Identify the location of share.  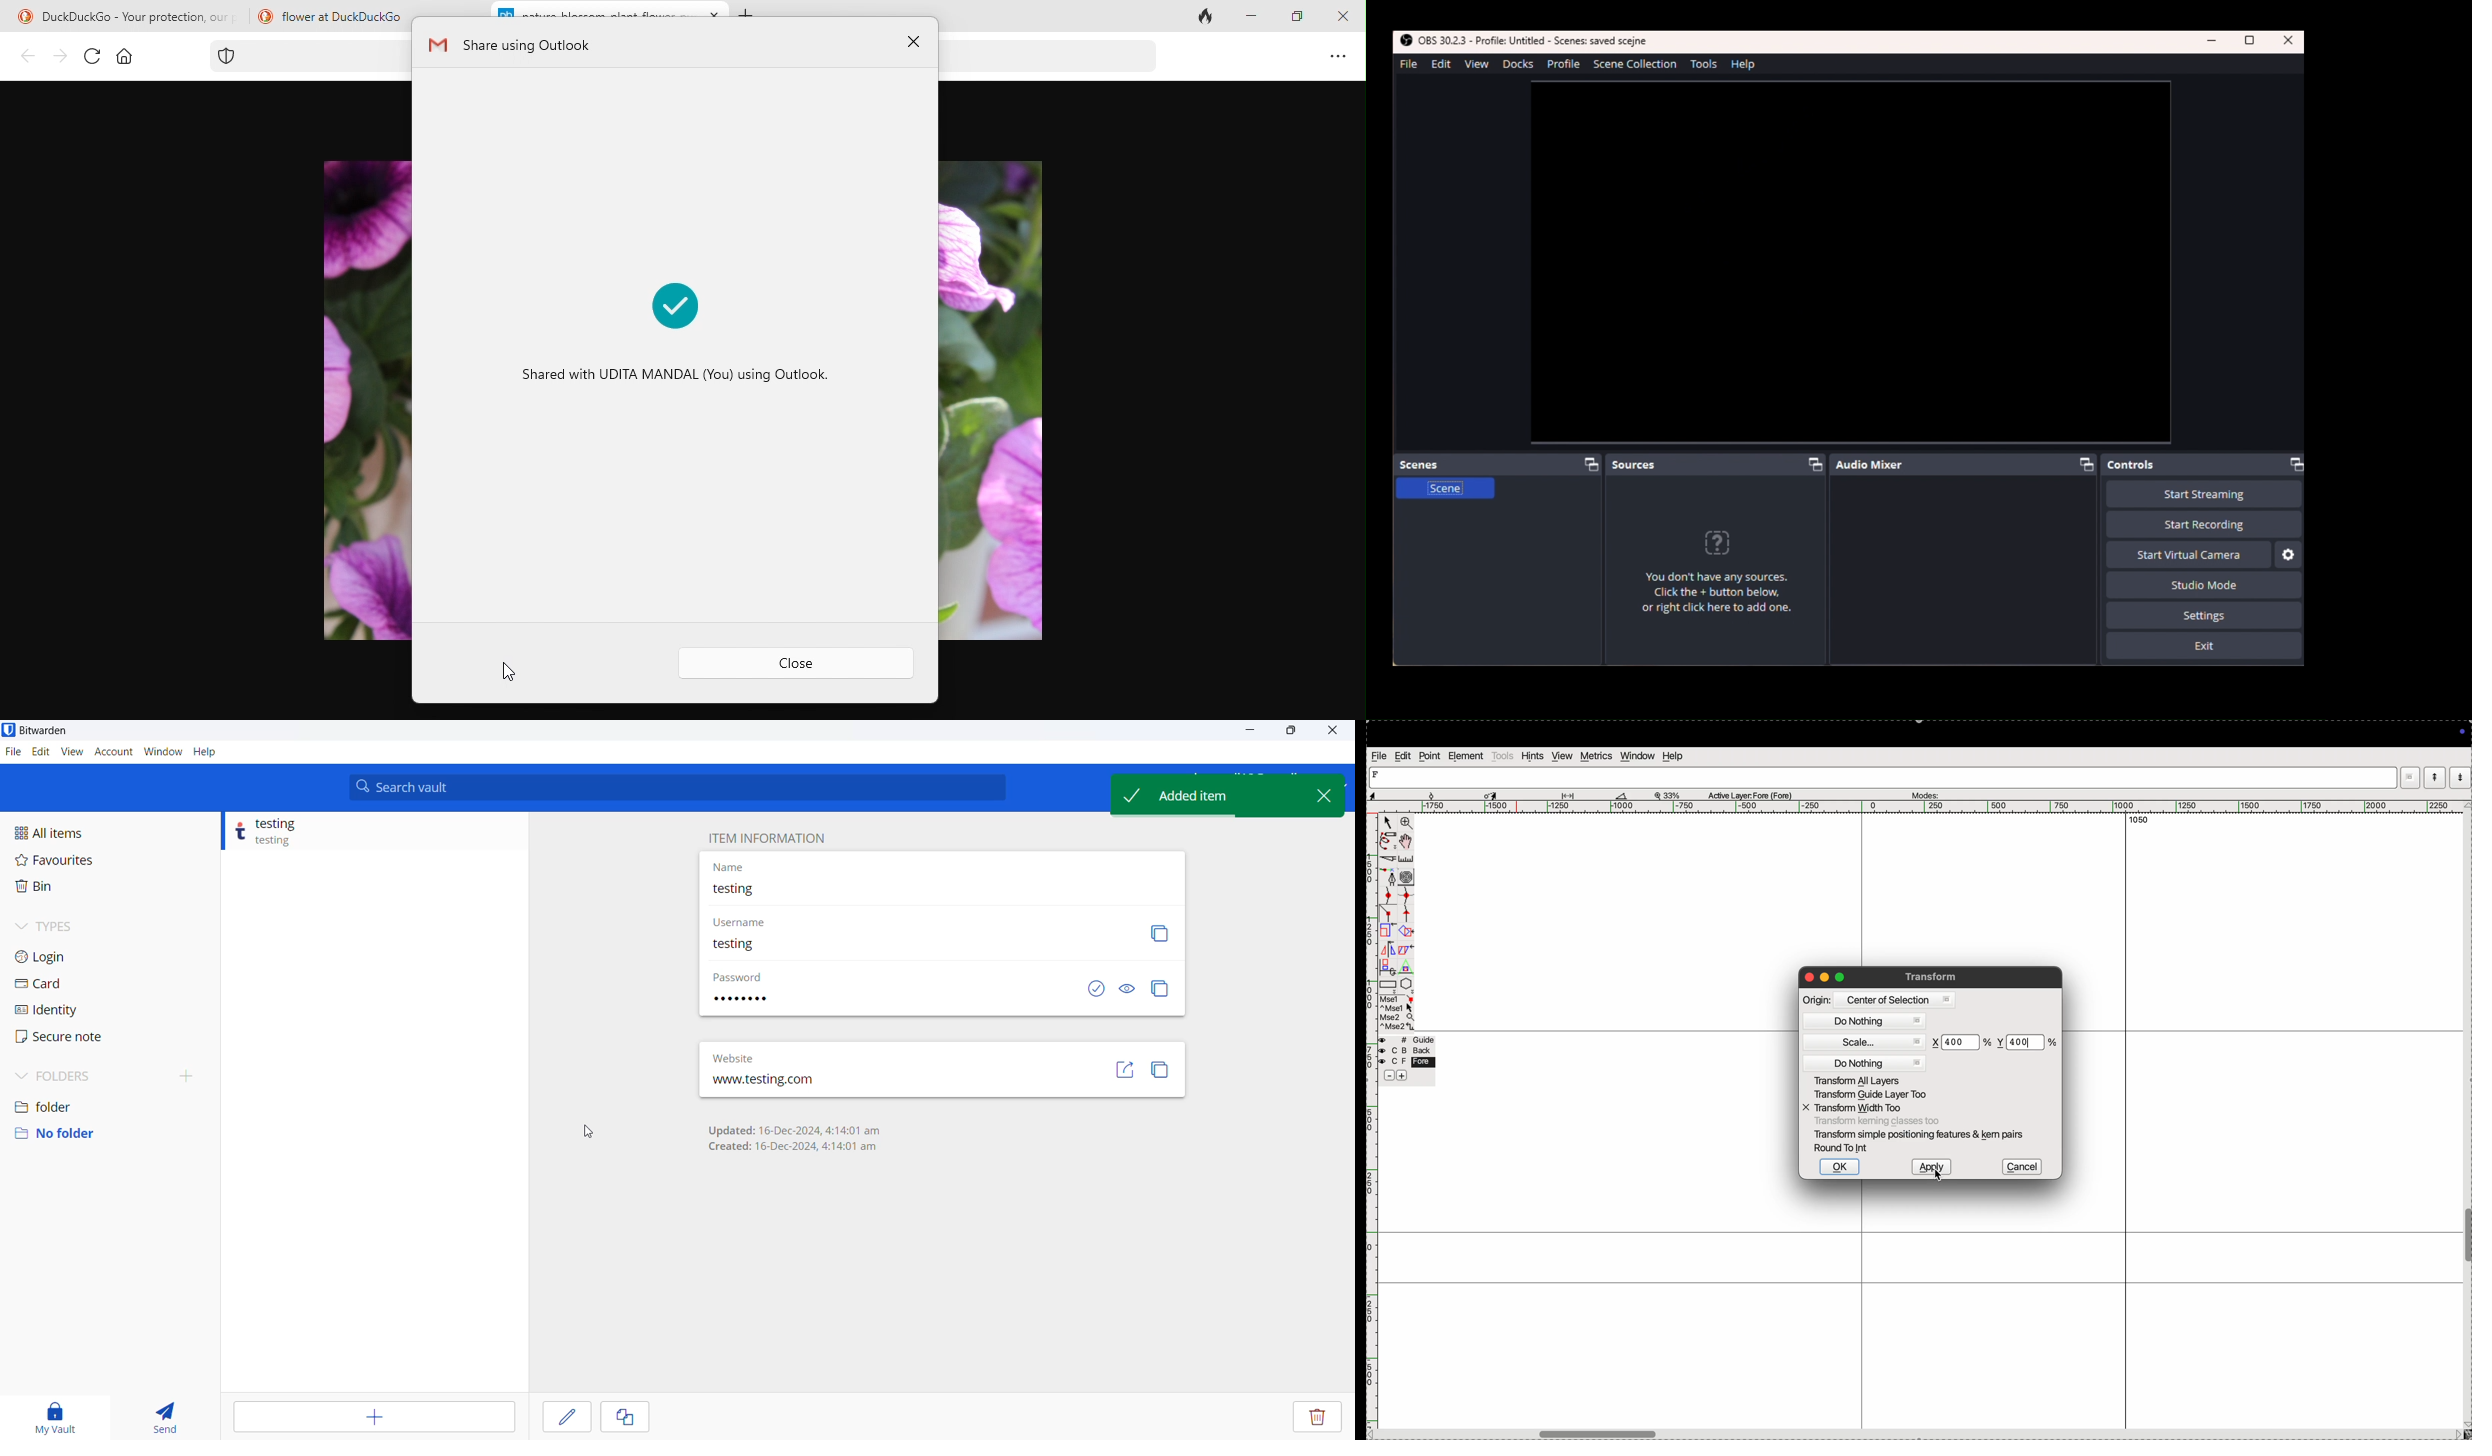
(1126, 1074).